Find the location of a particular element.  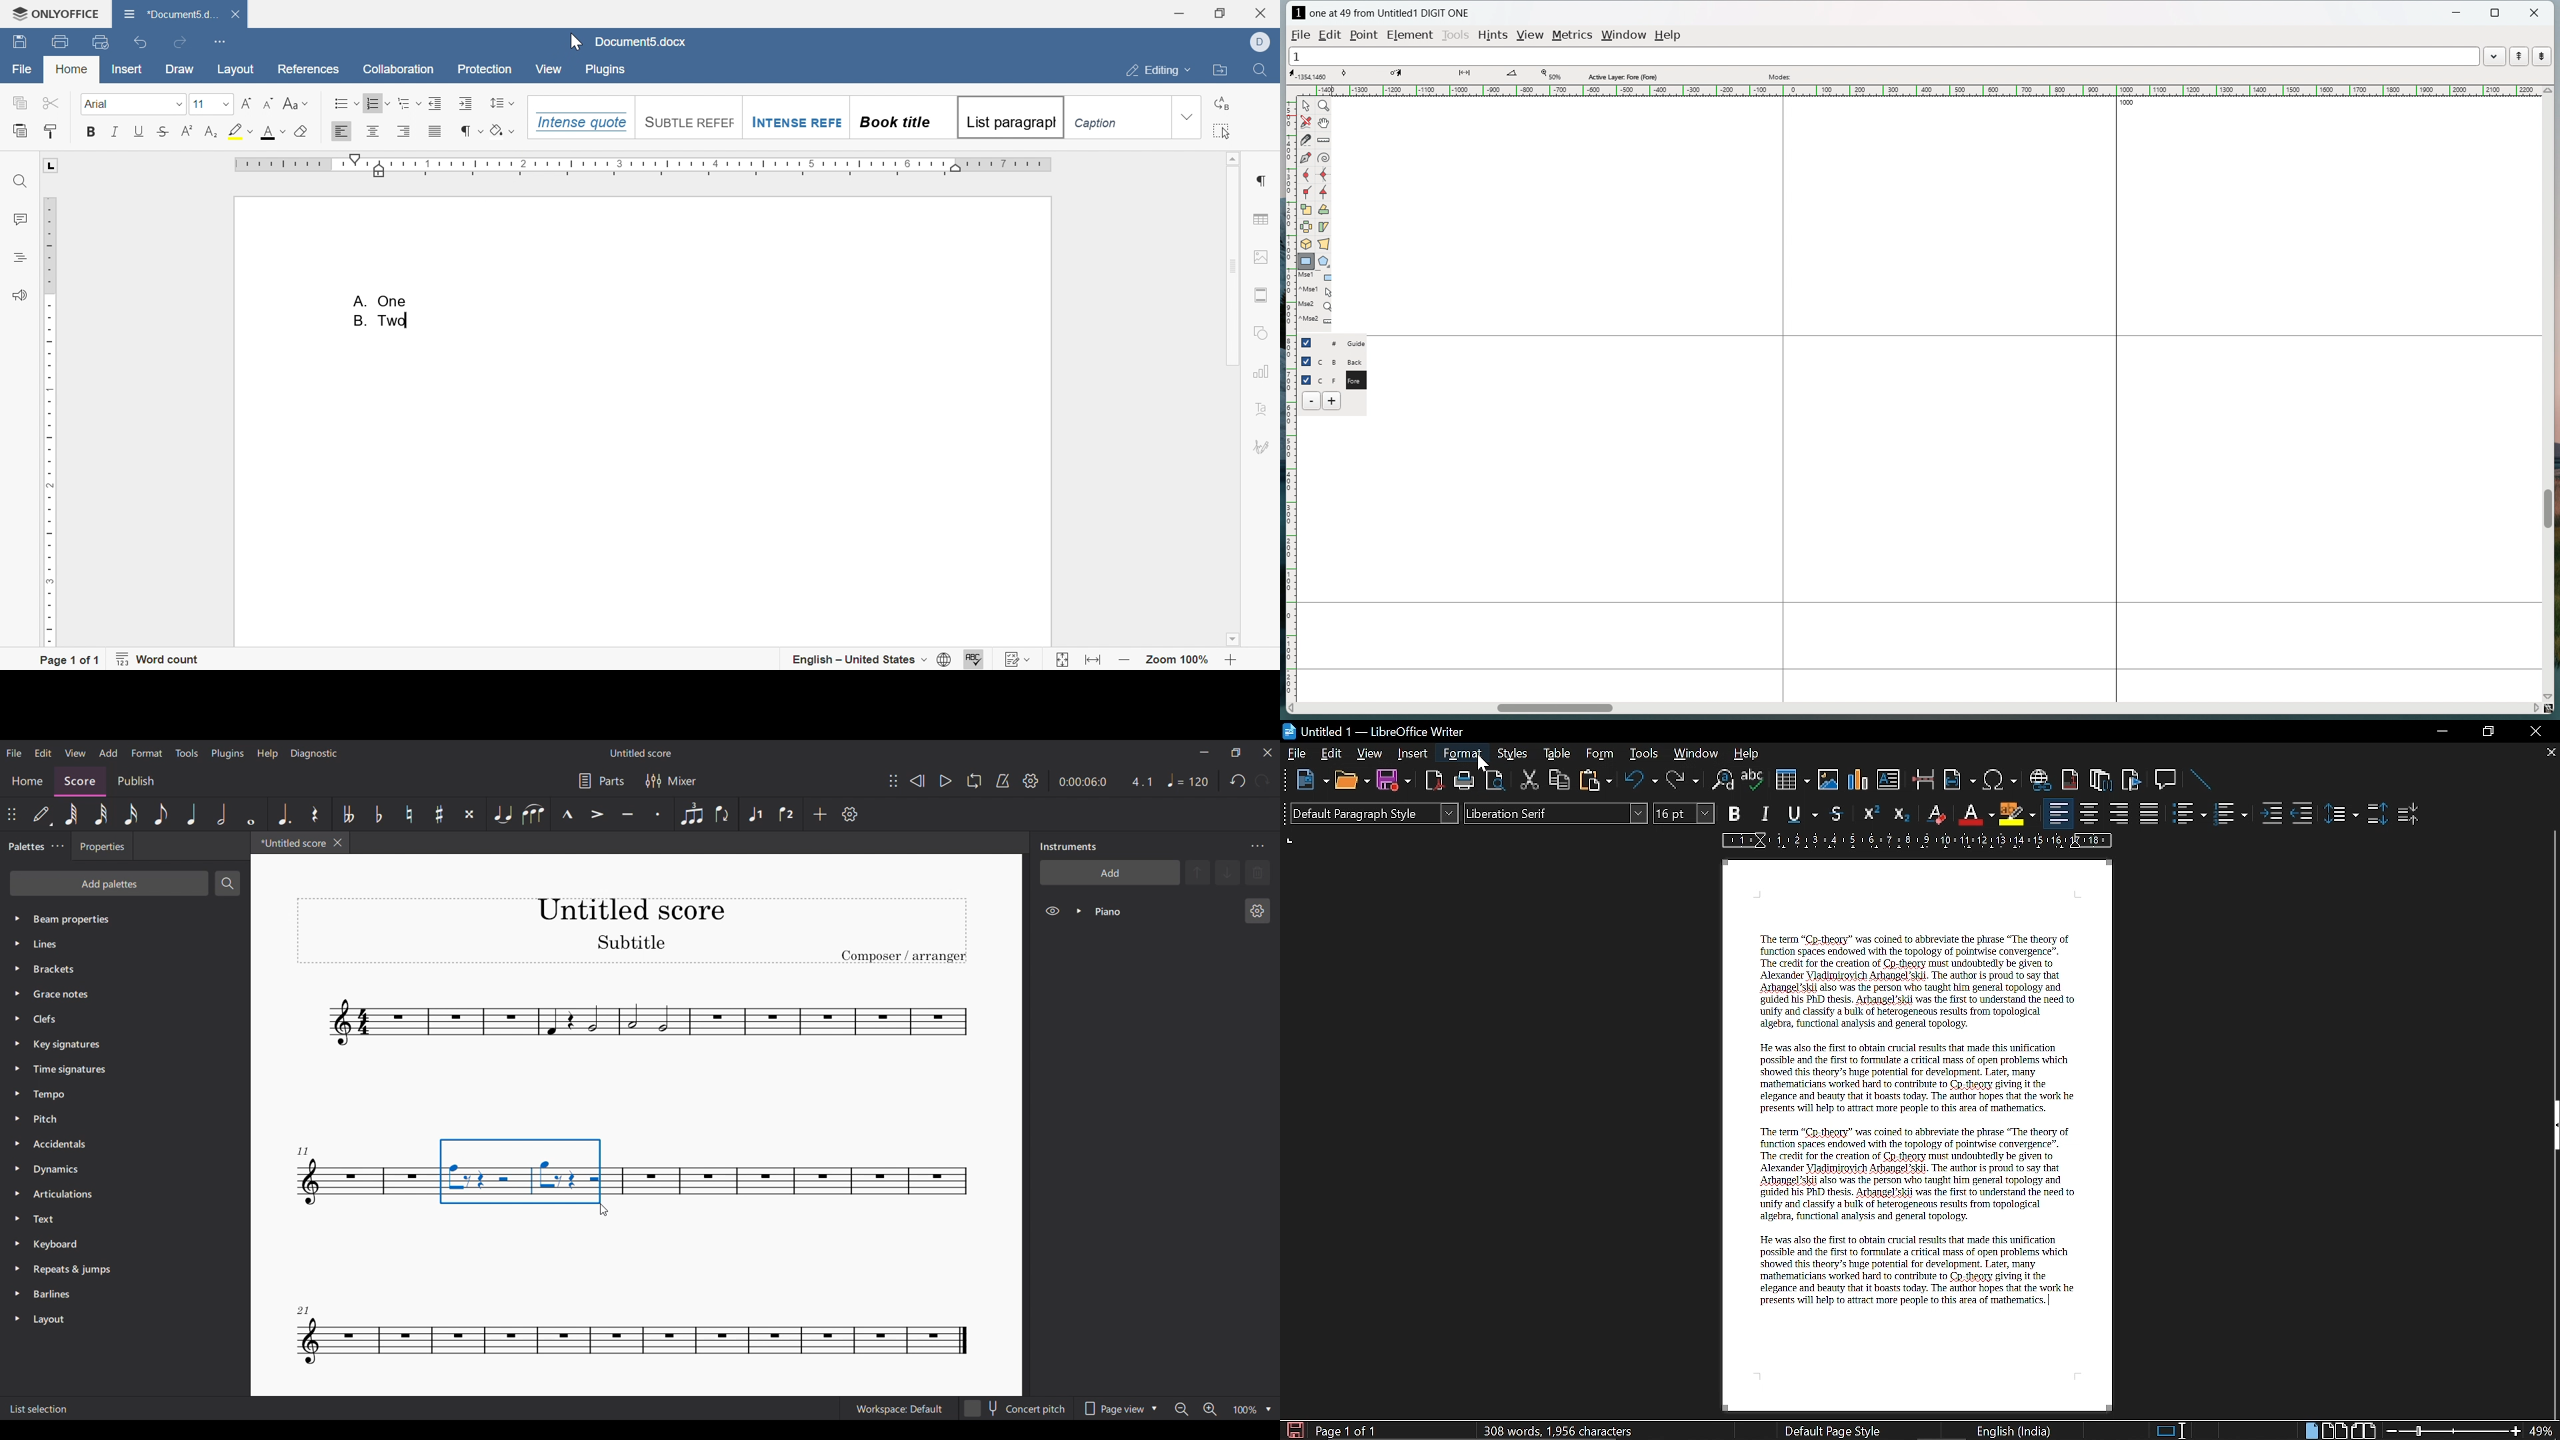

Time signatures is located at coordinates (120, 1069).